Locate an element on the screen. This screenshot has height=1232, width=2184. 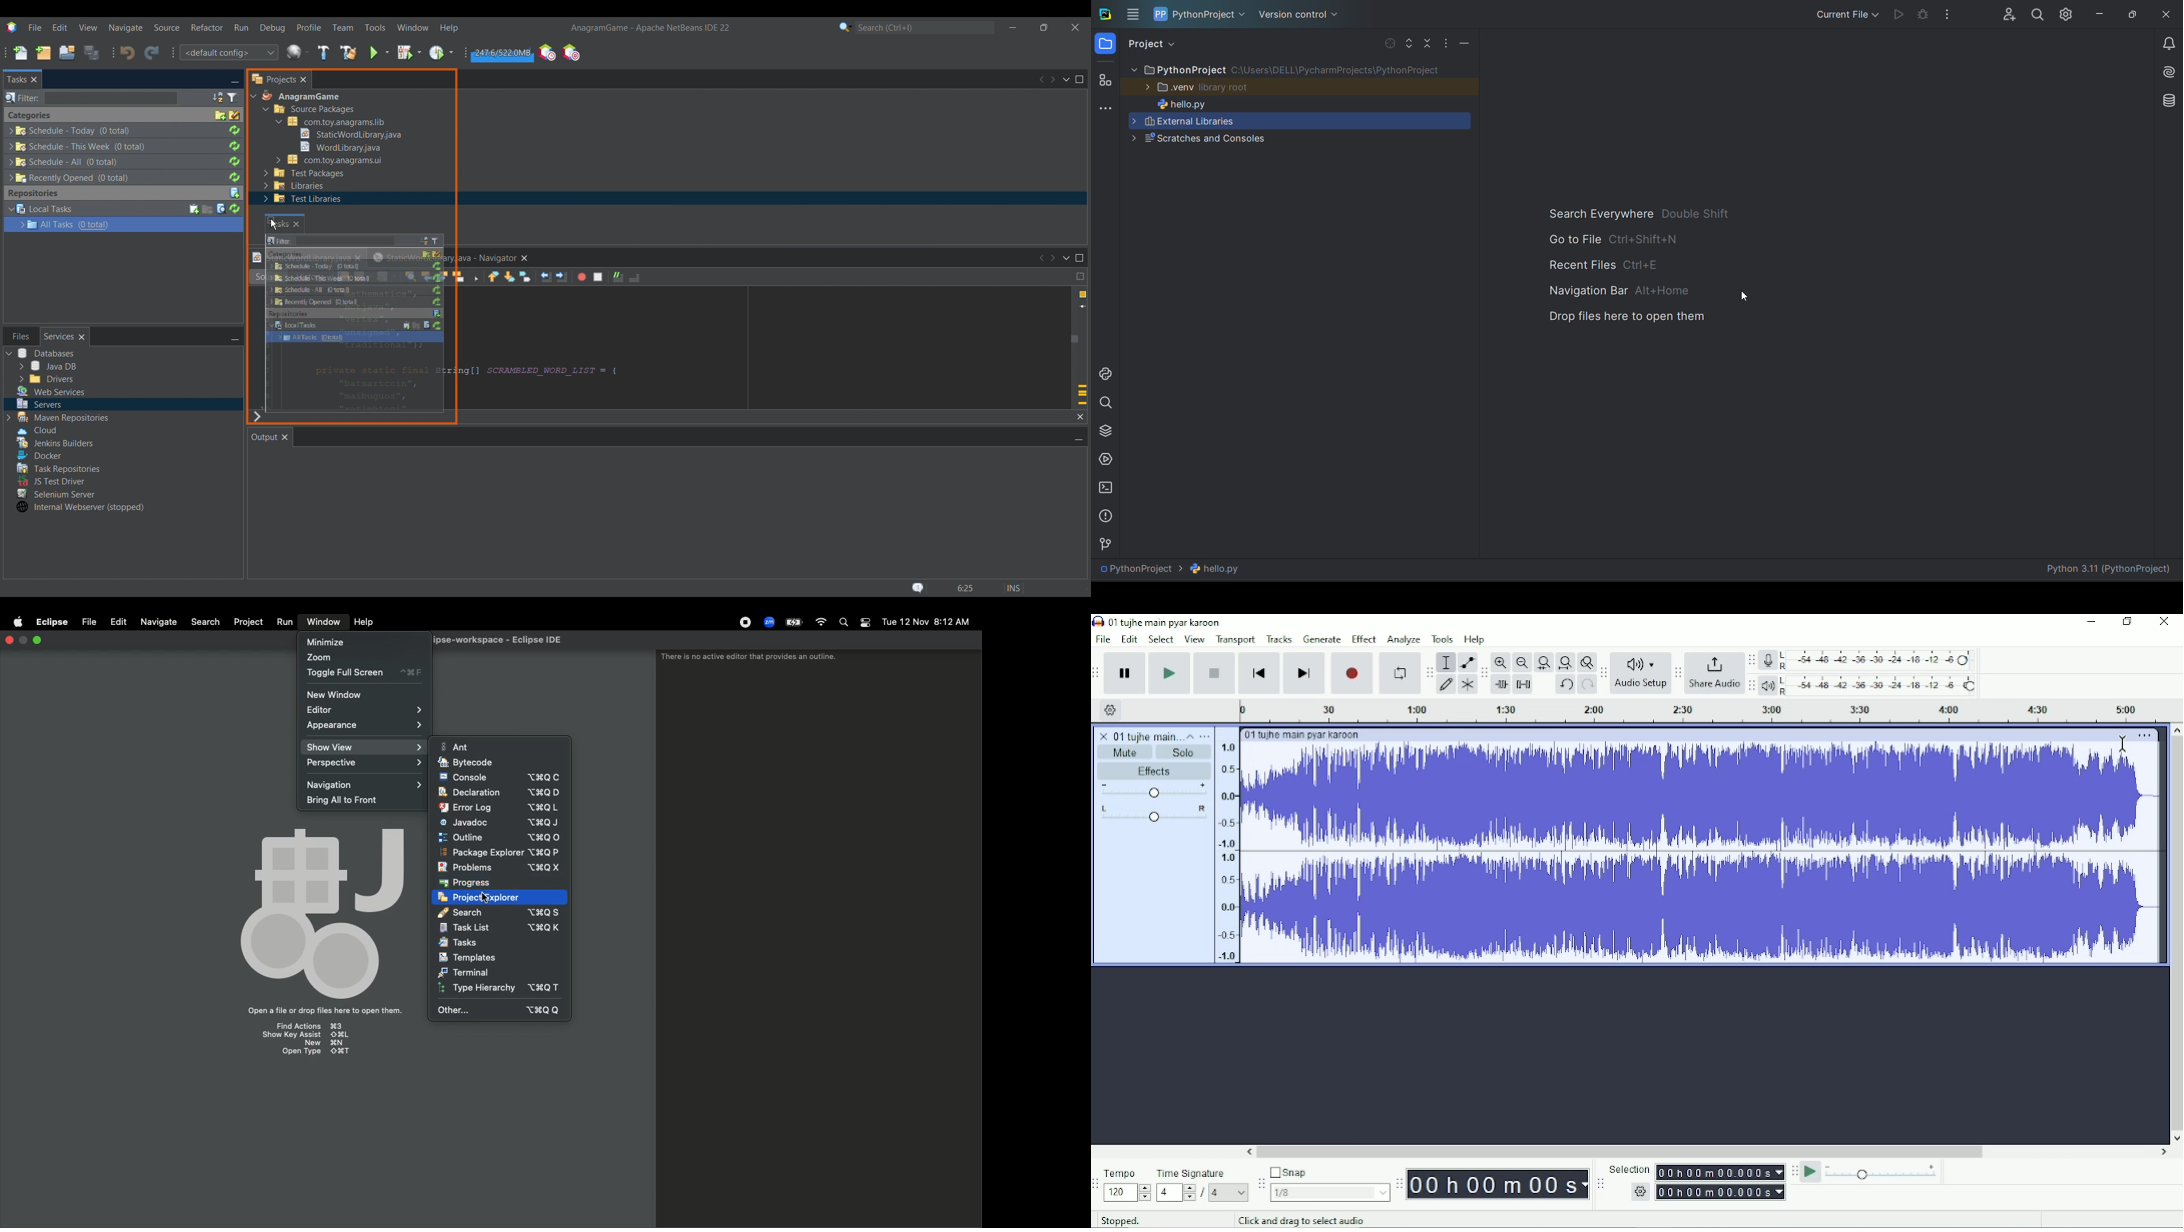
Mute is located at coordinates (1125, 753).